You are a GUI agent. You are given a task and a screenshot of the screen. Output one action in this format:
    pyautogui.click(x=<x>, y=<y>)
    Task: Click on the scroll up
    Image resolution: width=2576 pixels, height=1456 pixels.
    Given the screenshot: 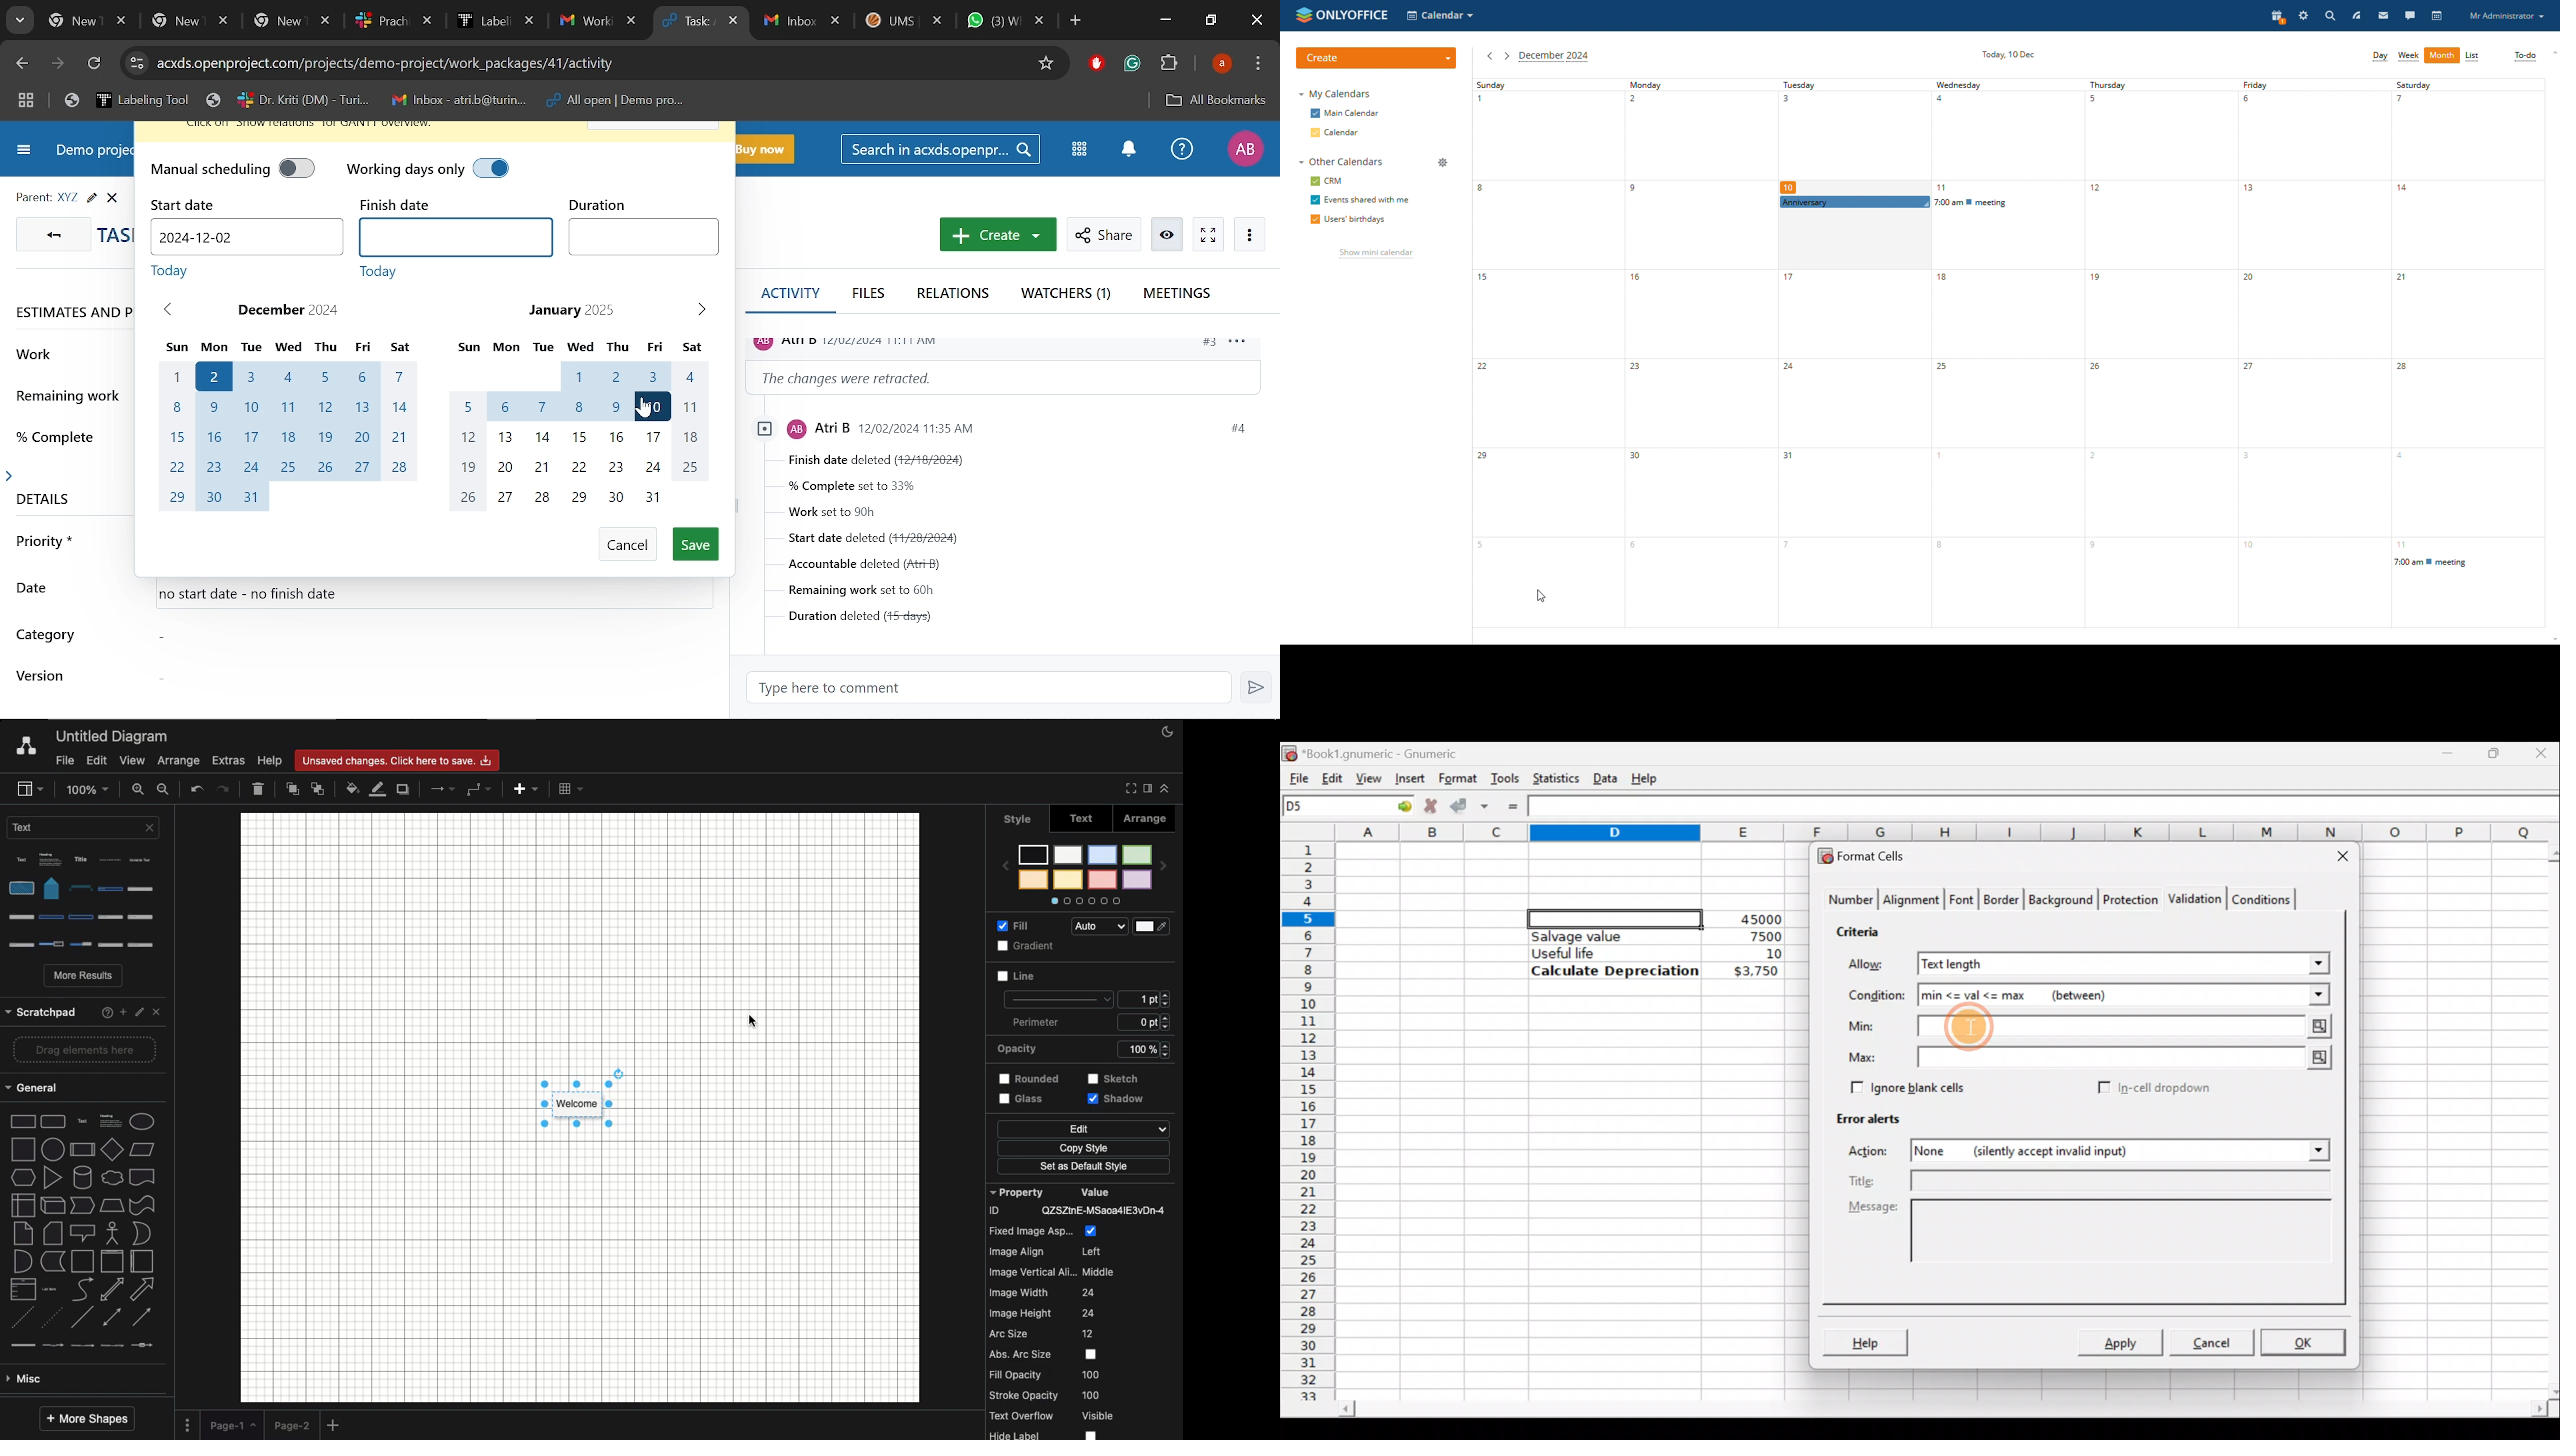 What is the action you would take?
    pyautogui.click(x=2552, y=53)
    